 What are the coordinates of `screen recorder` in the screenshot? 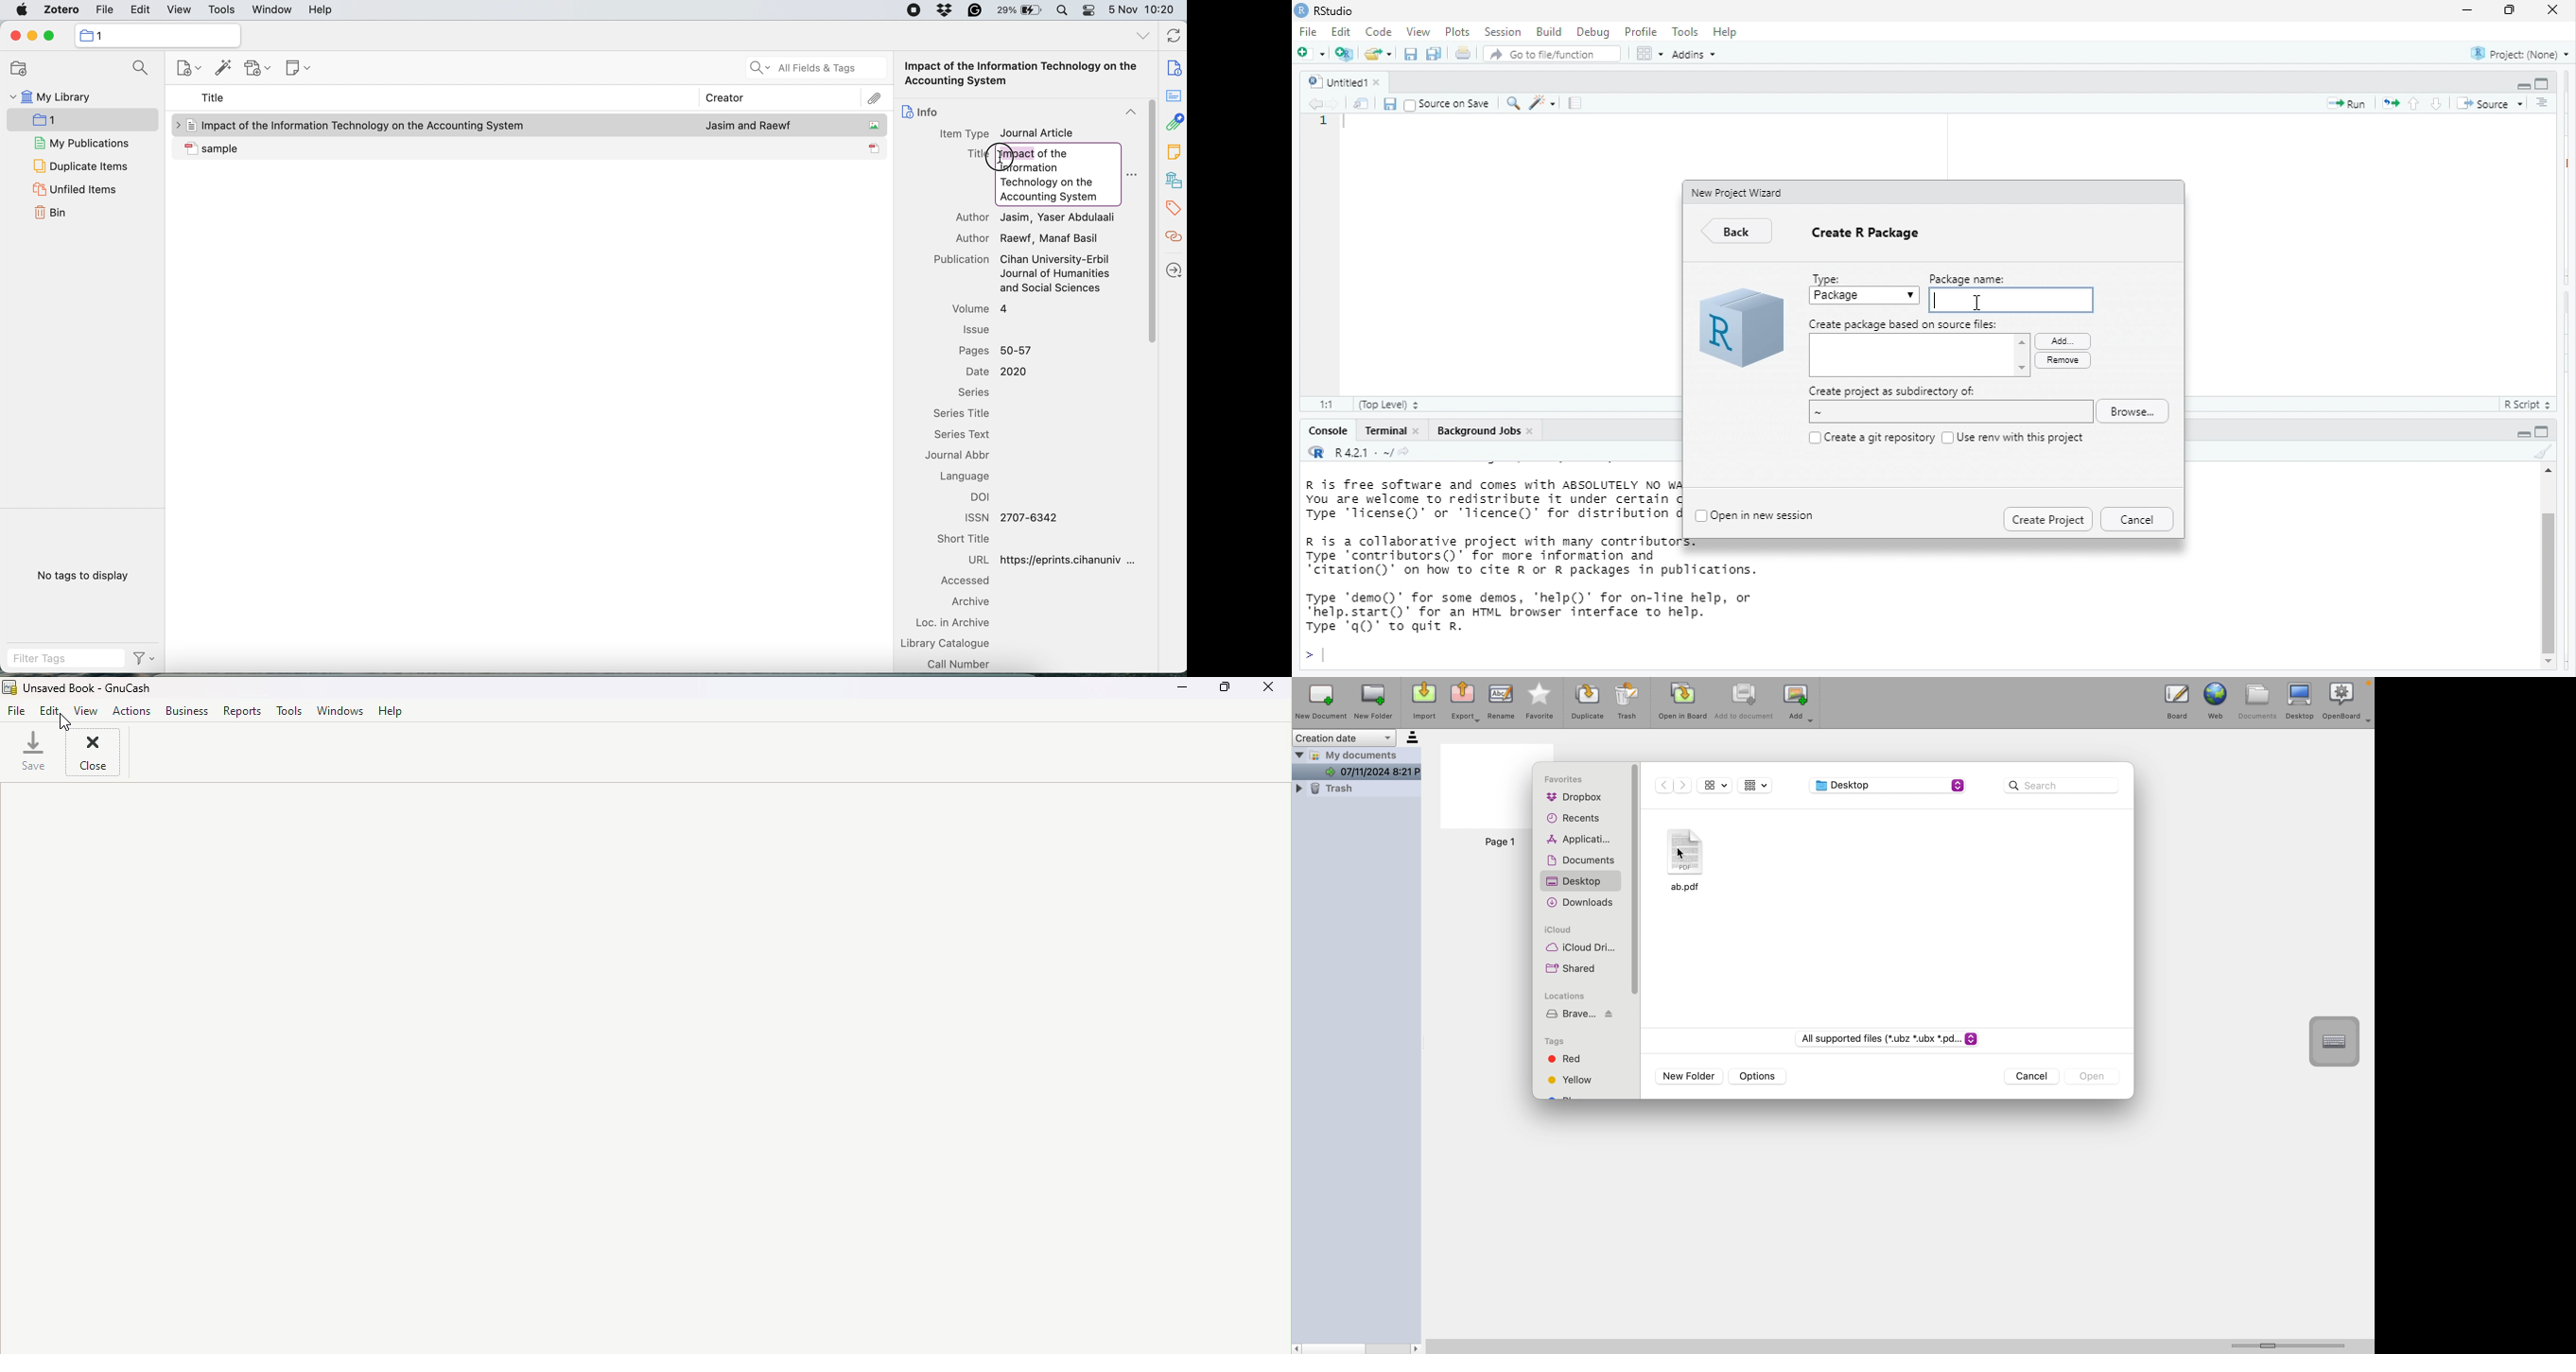 It's located at (916, 9).